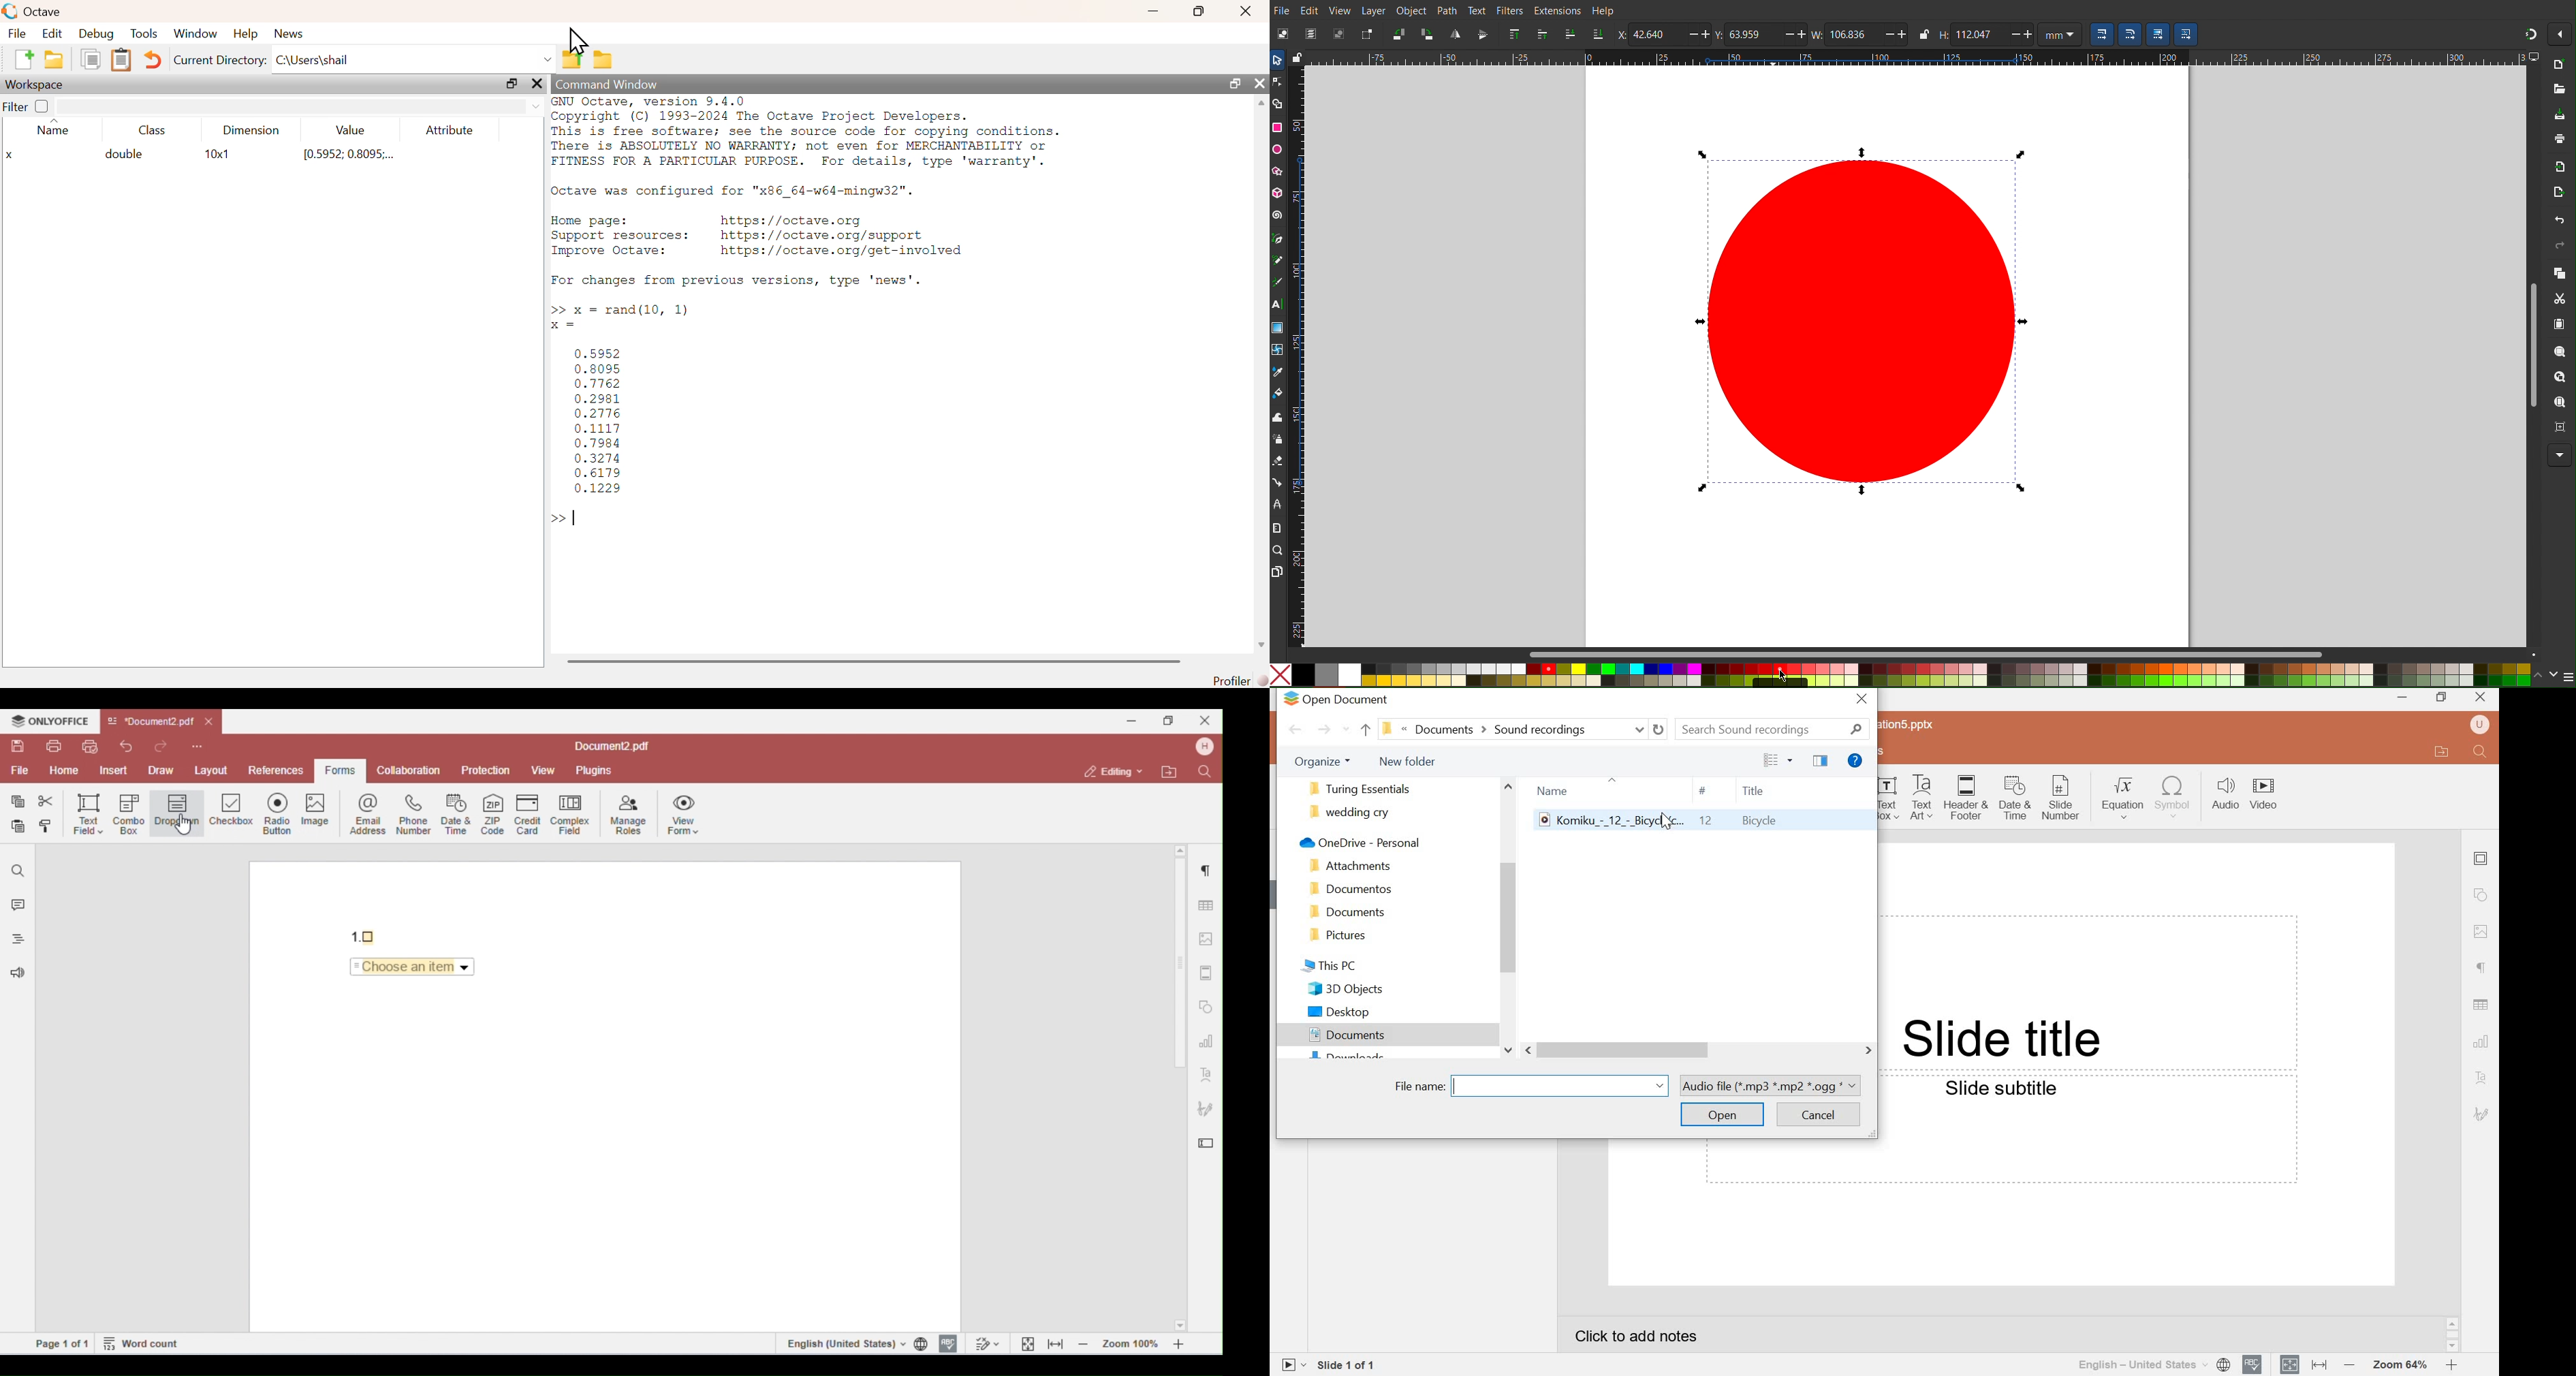 This screenshot has width=2576, height=1400. What do you see at coordinates (1364, 789) in the screenshot?
I see `turing essentials folder` at bounding box center [1364, 789].